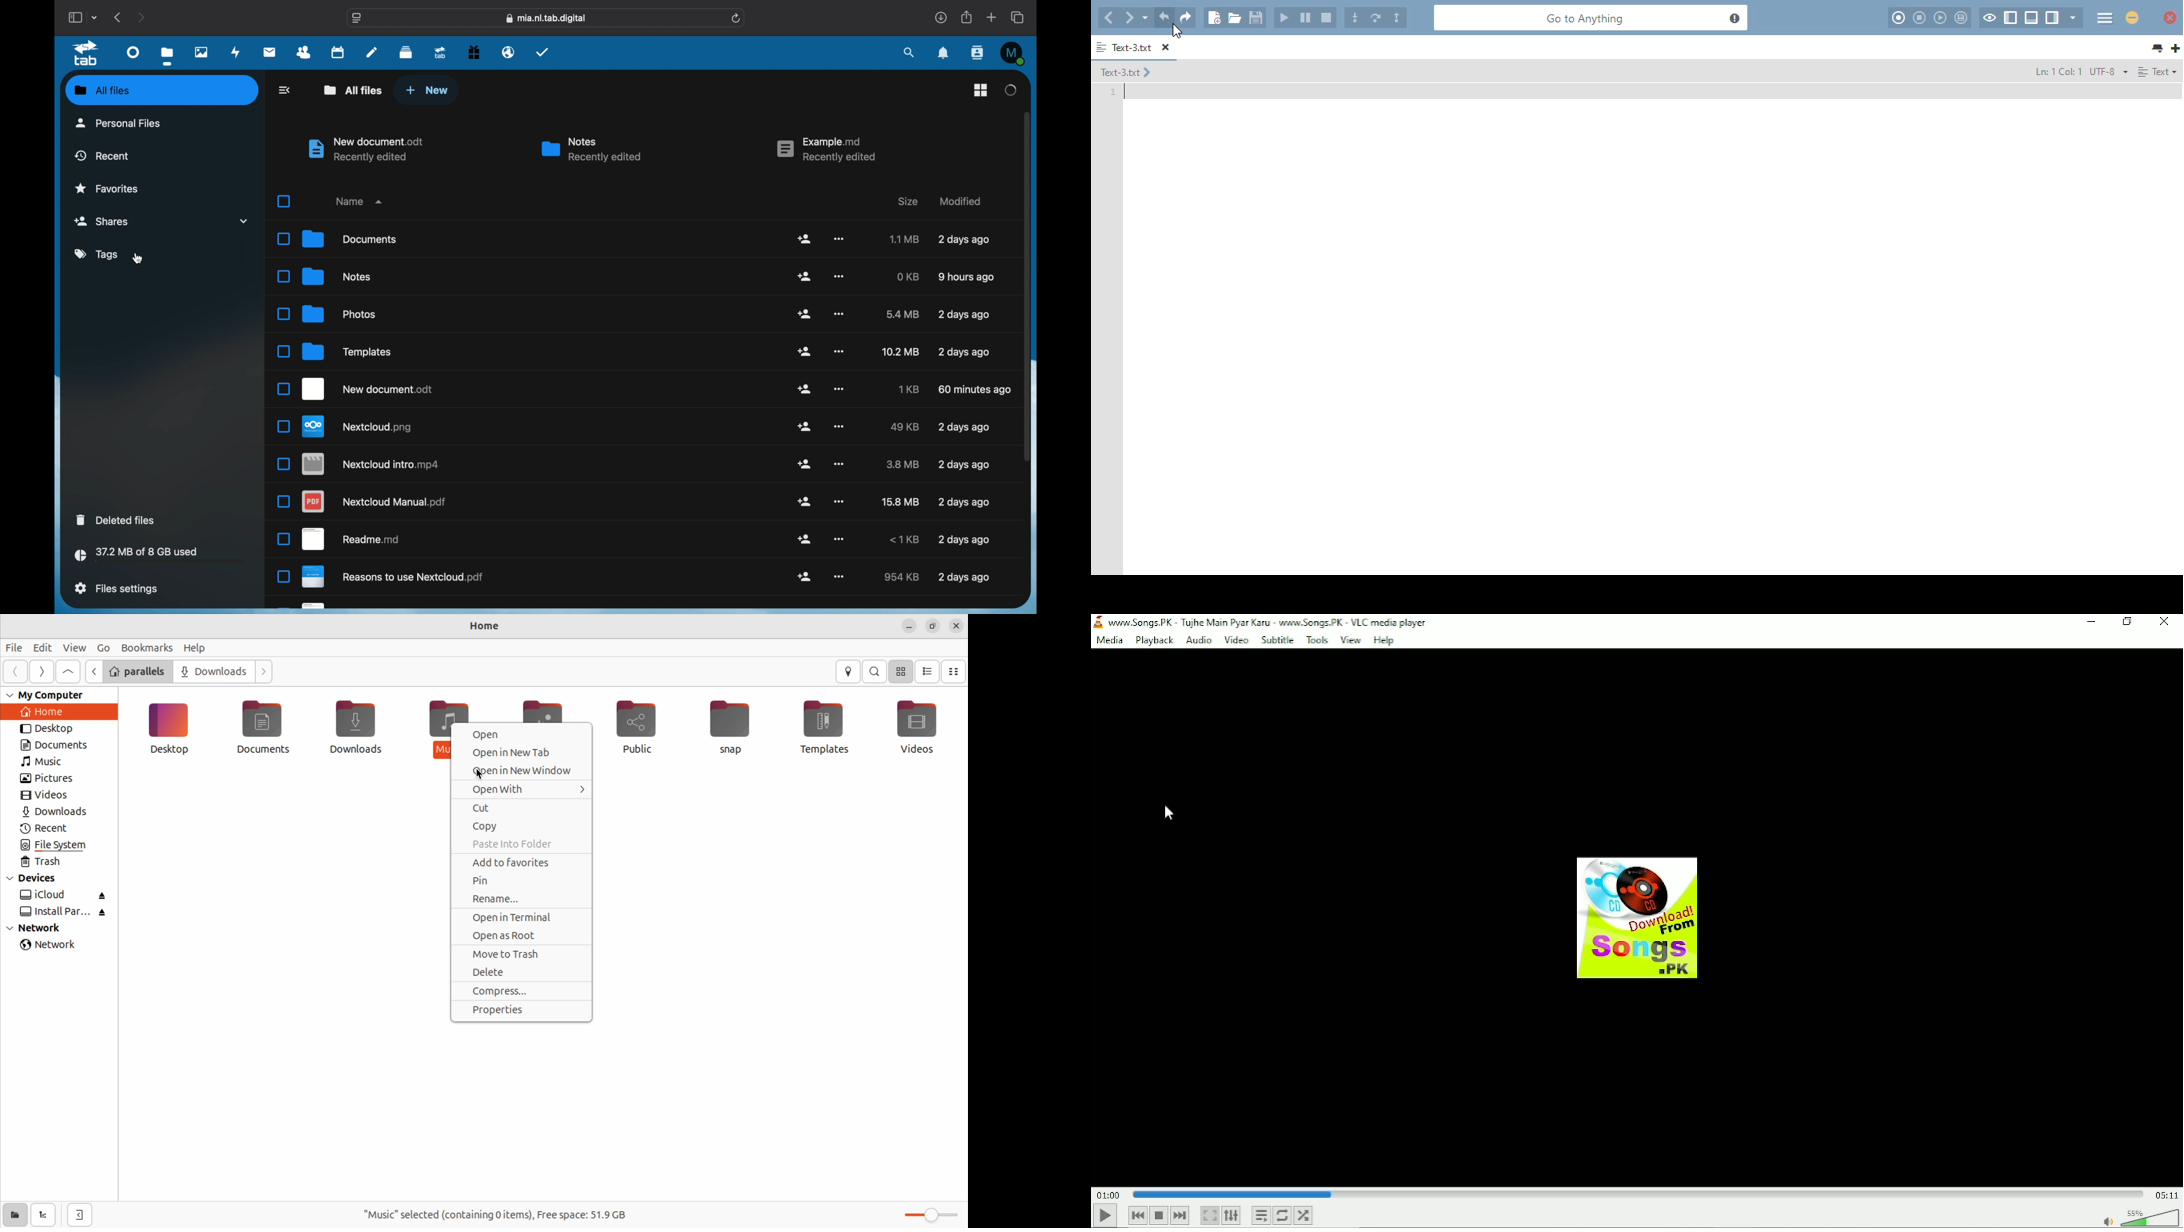 This screenshot has width=2184, height=1232. I want to click on activity, so click(236, 52).